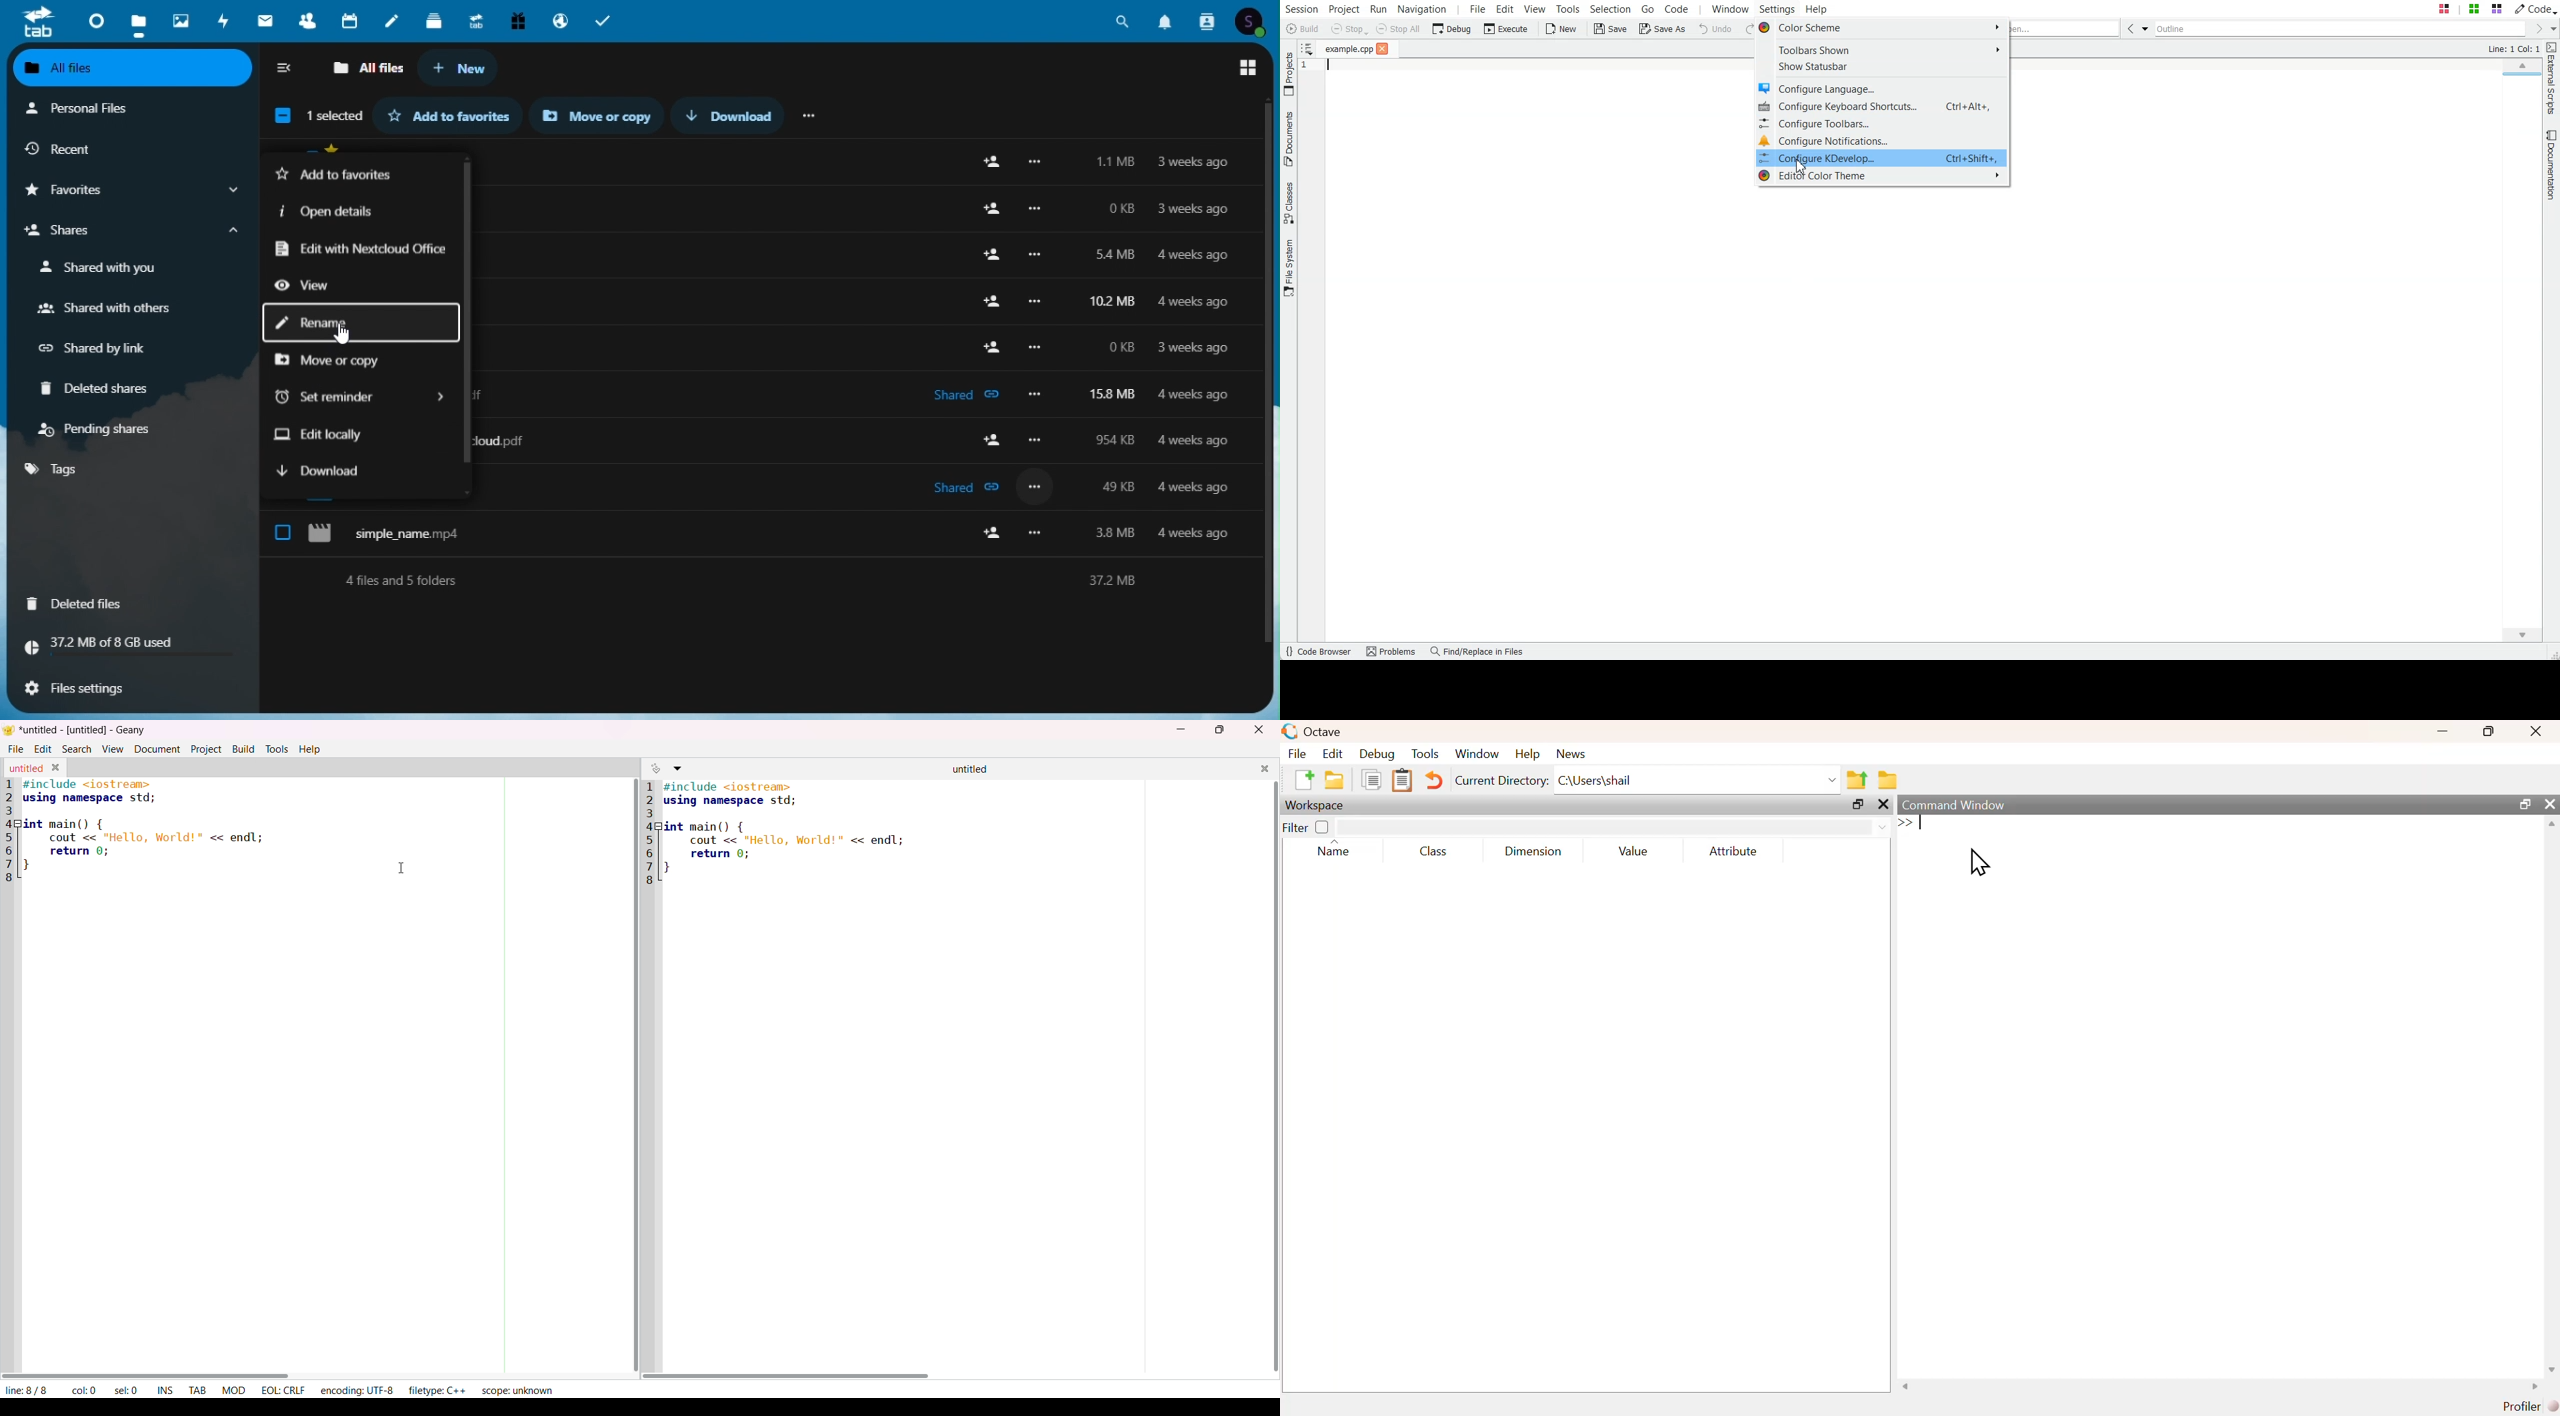 The width and height of the screenshot is (2576, 1428). I want to click on scrollbar, so click(2221, 1386).